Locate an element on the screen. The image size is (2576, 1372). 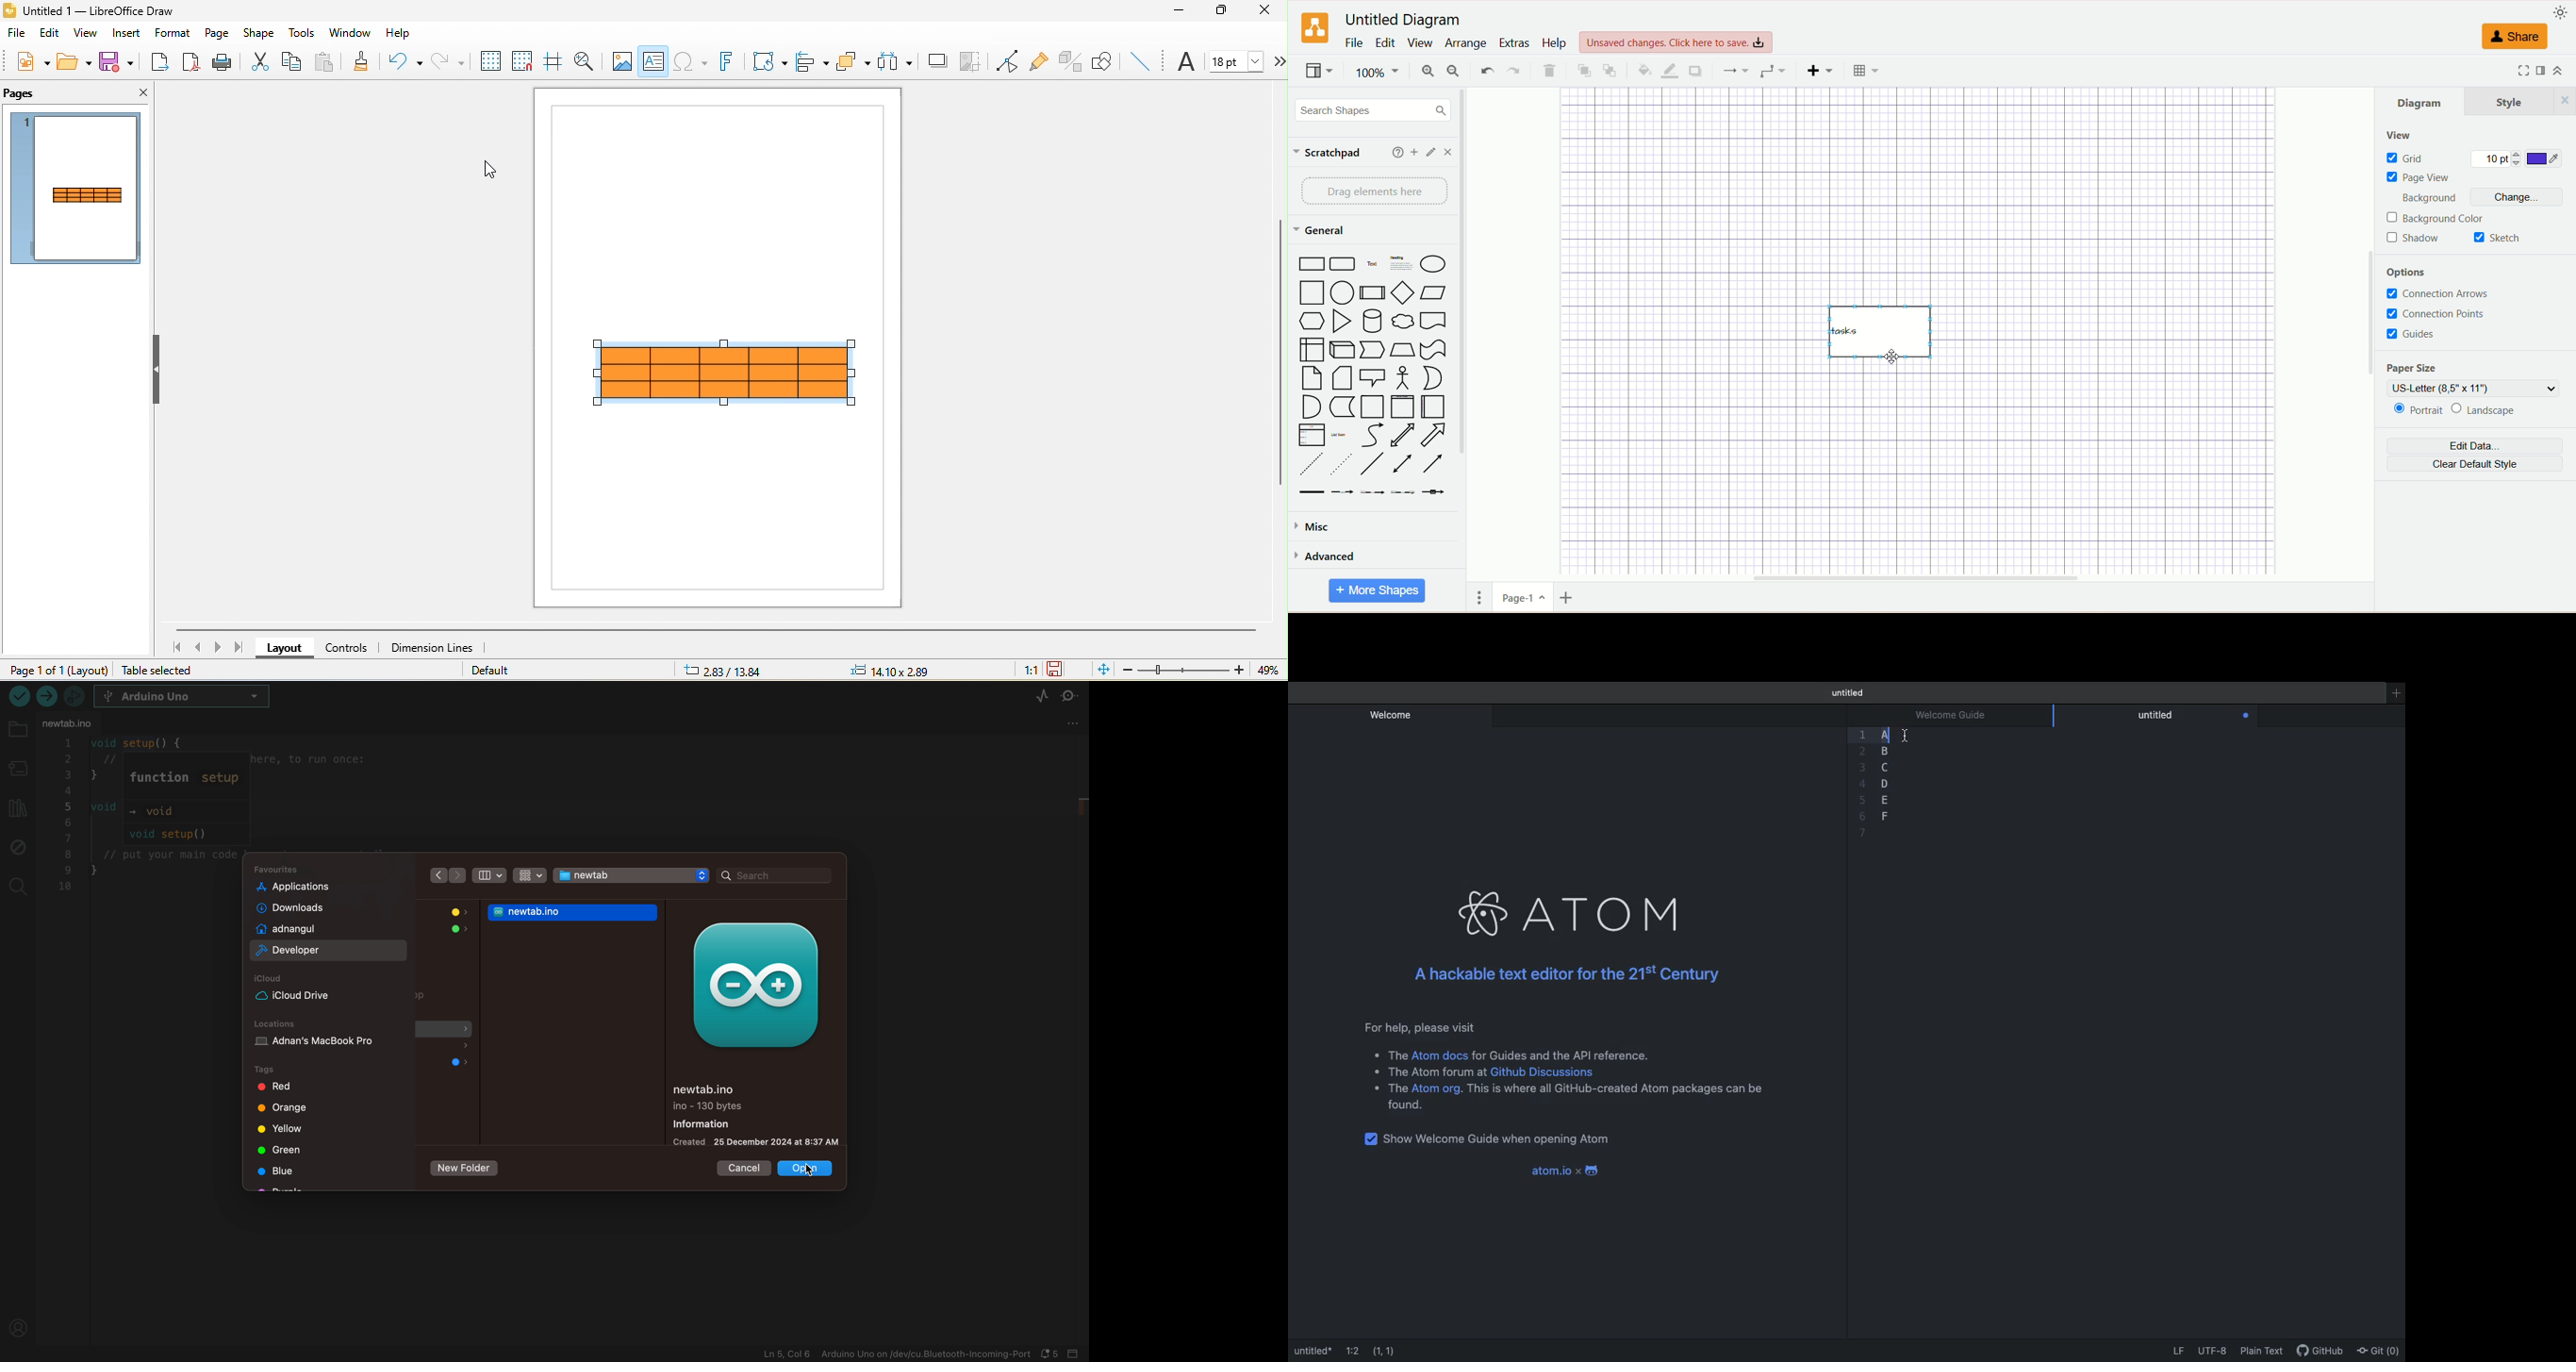
clone formatting is located at coordinates (366, 63).